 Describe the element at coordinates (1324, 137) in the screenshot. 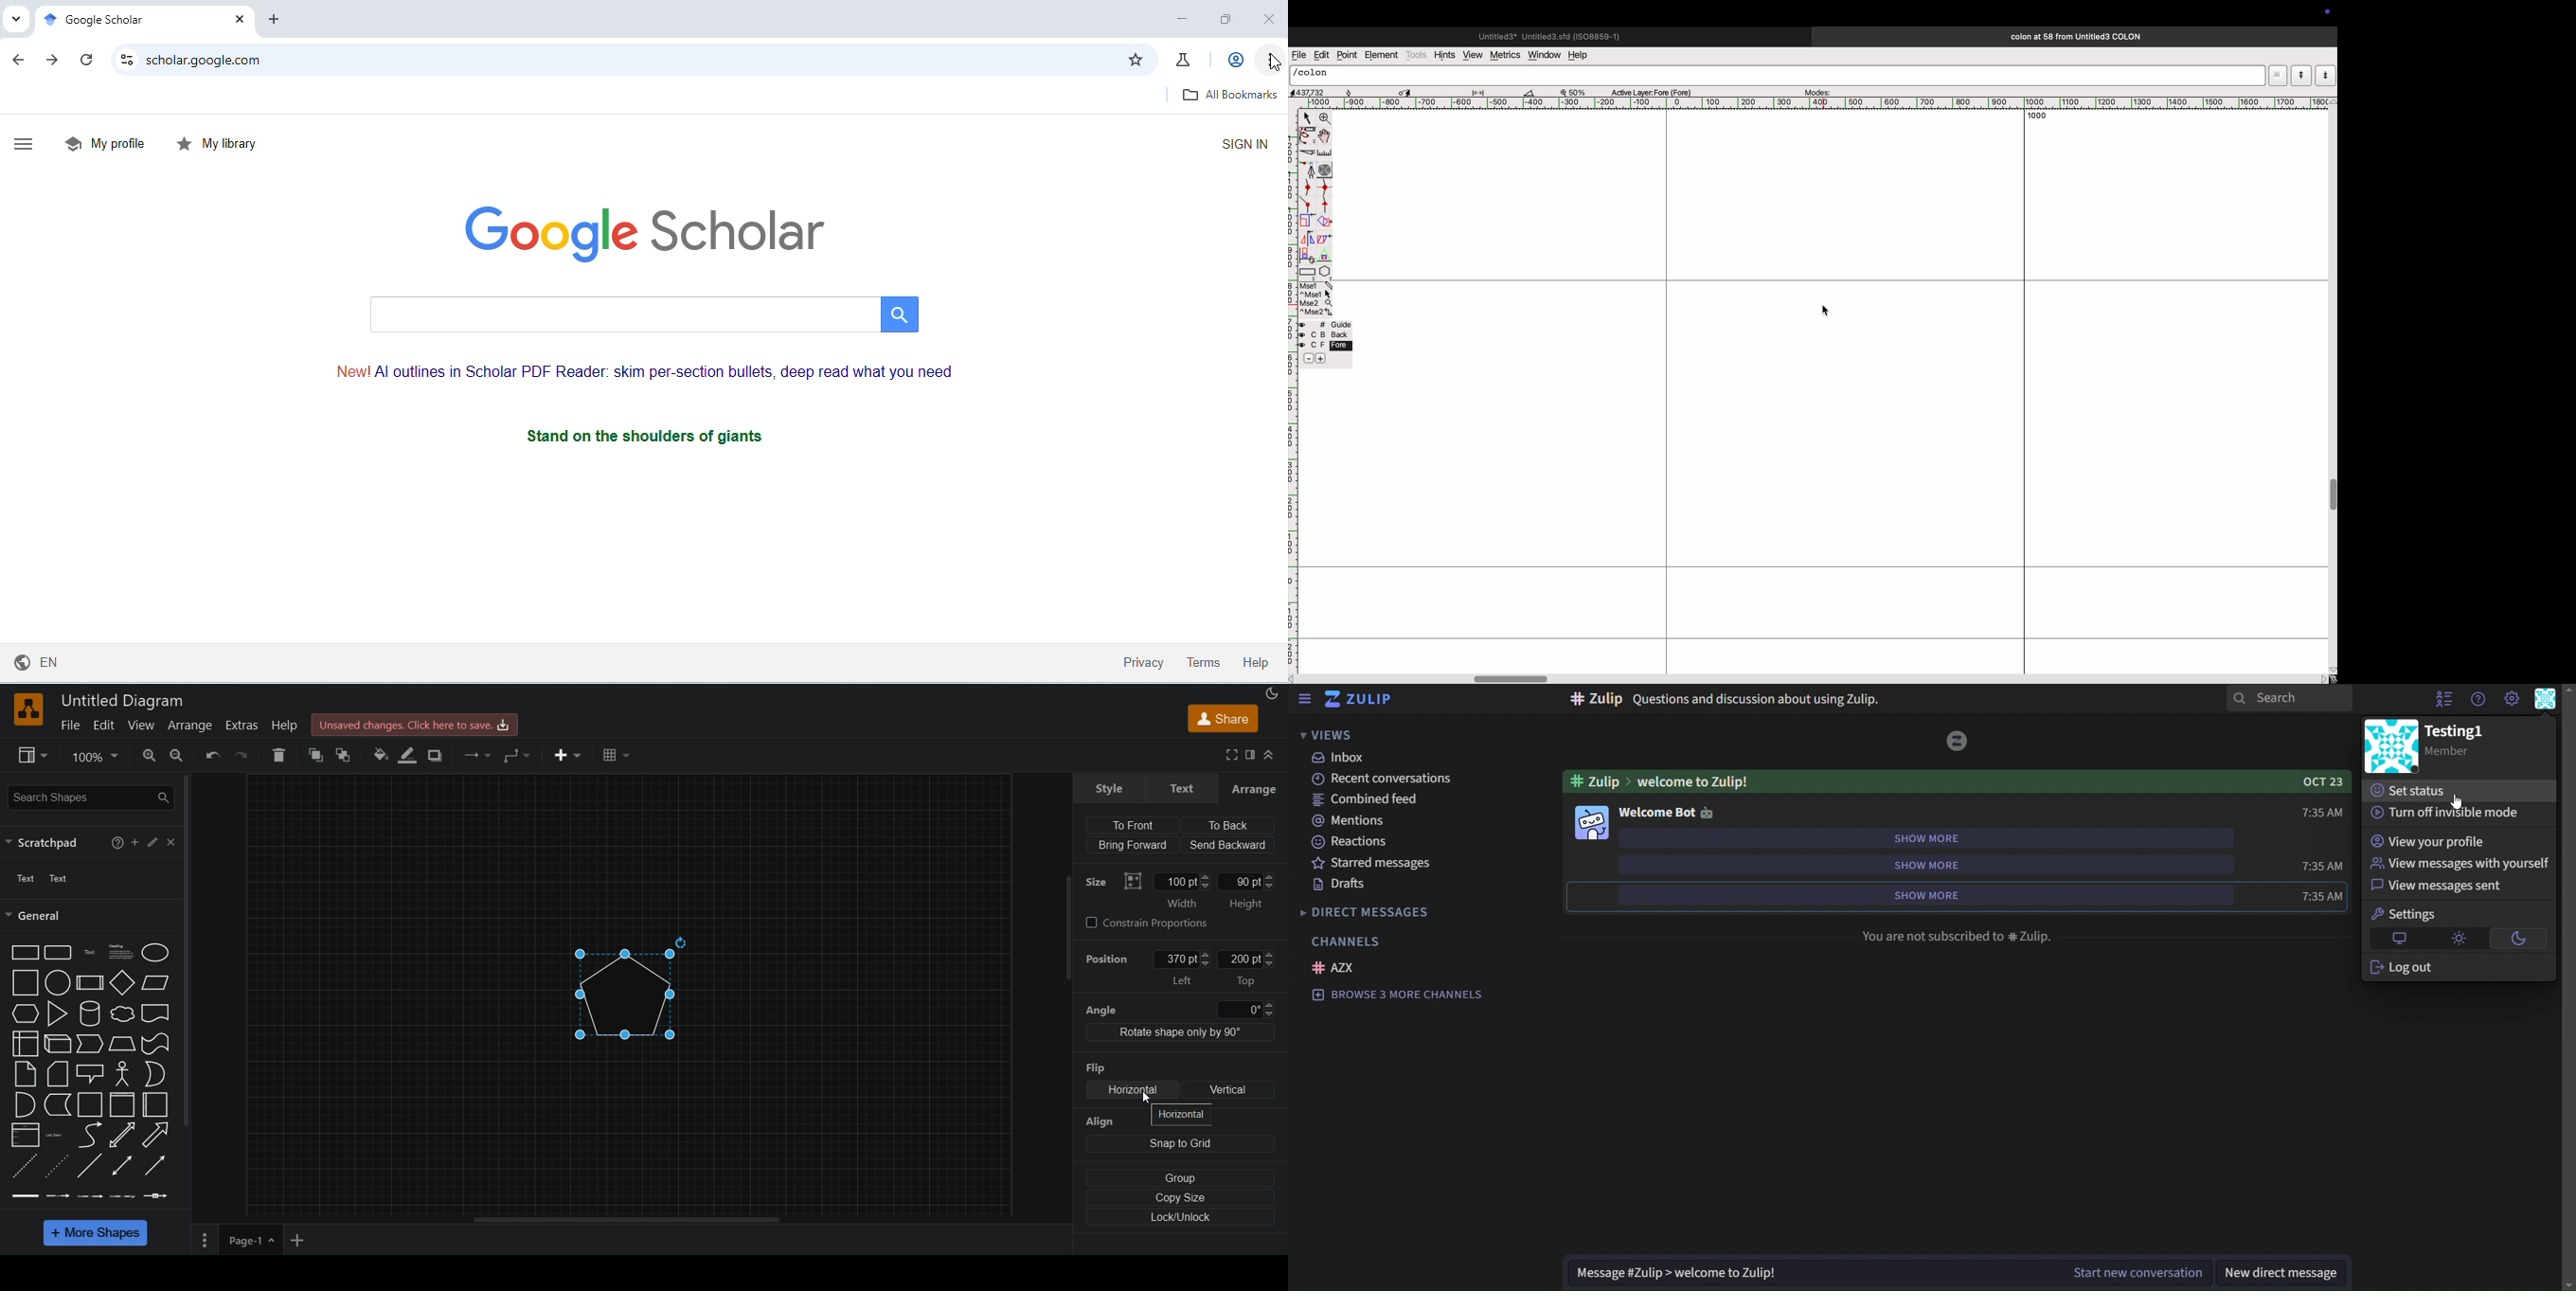

I see `toogle` at that location.